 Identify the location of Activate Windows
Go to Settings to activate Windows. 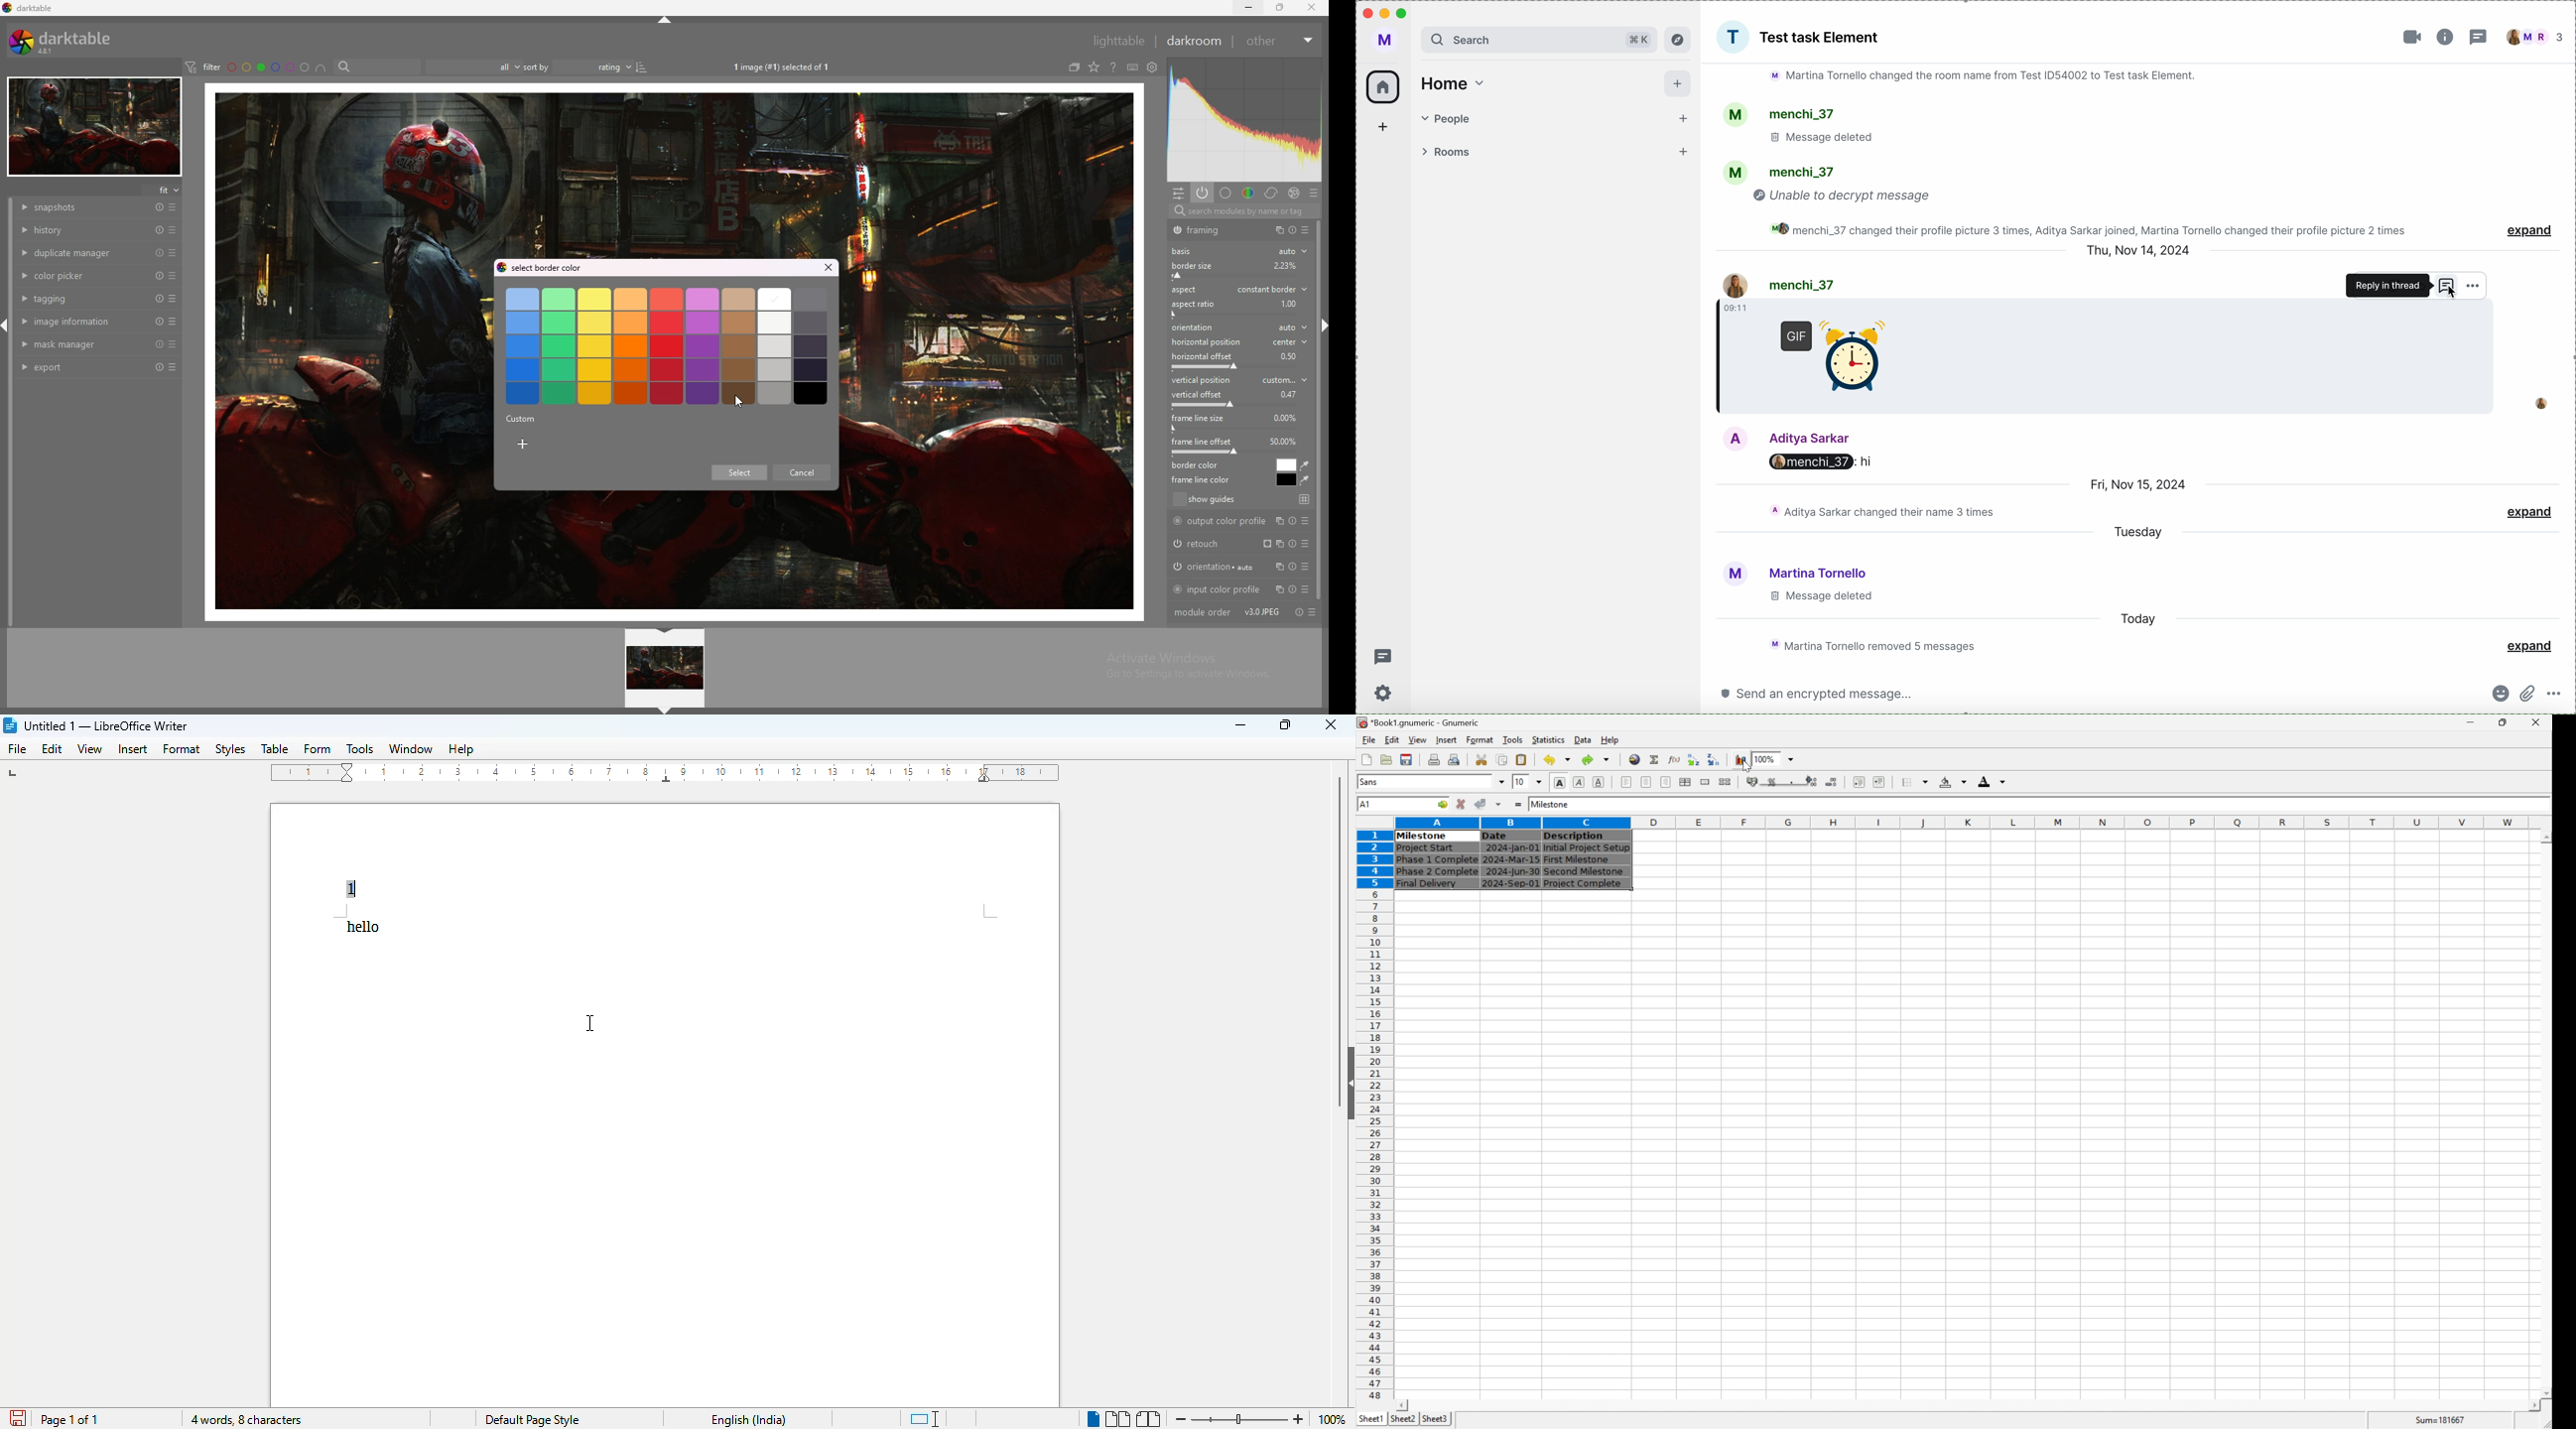
(1185, 669).